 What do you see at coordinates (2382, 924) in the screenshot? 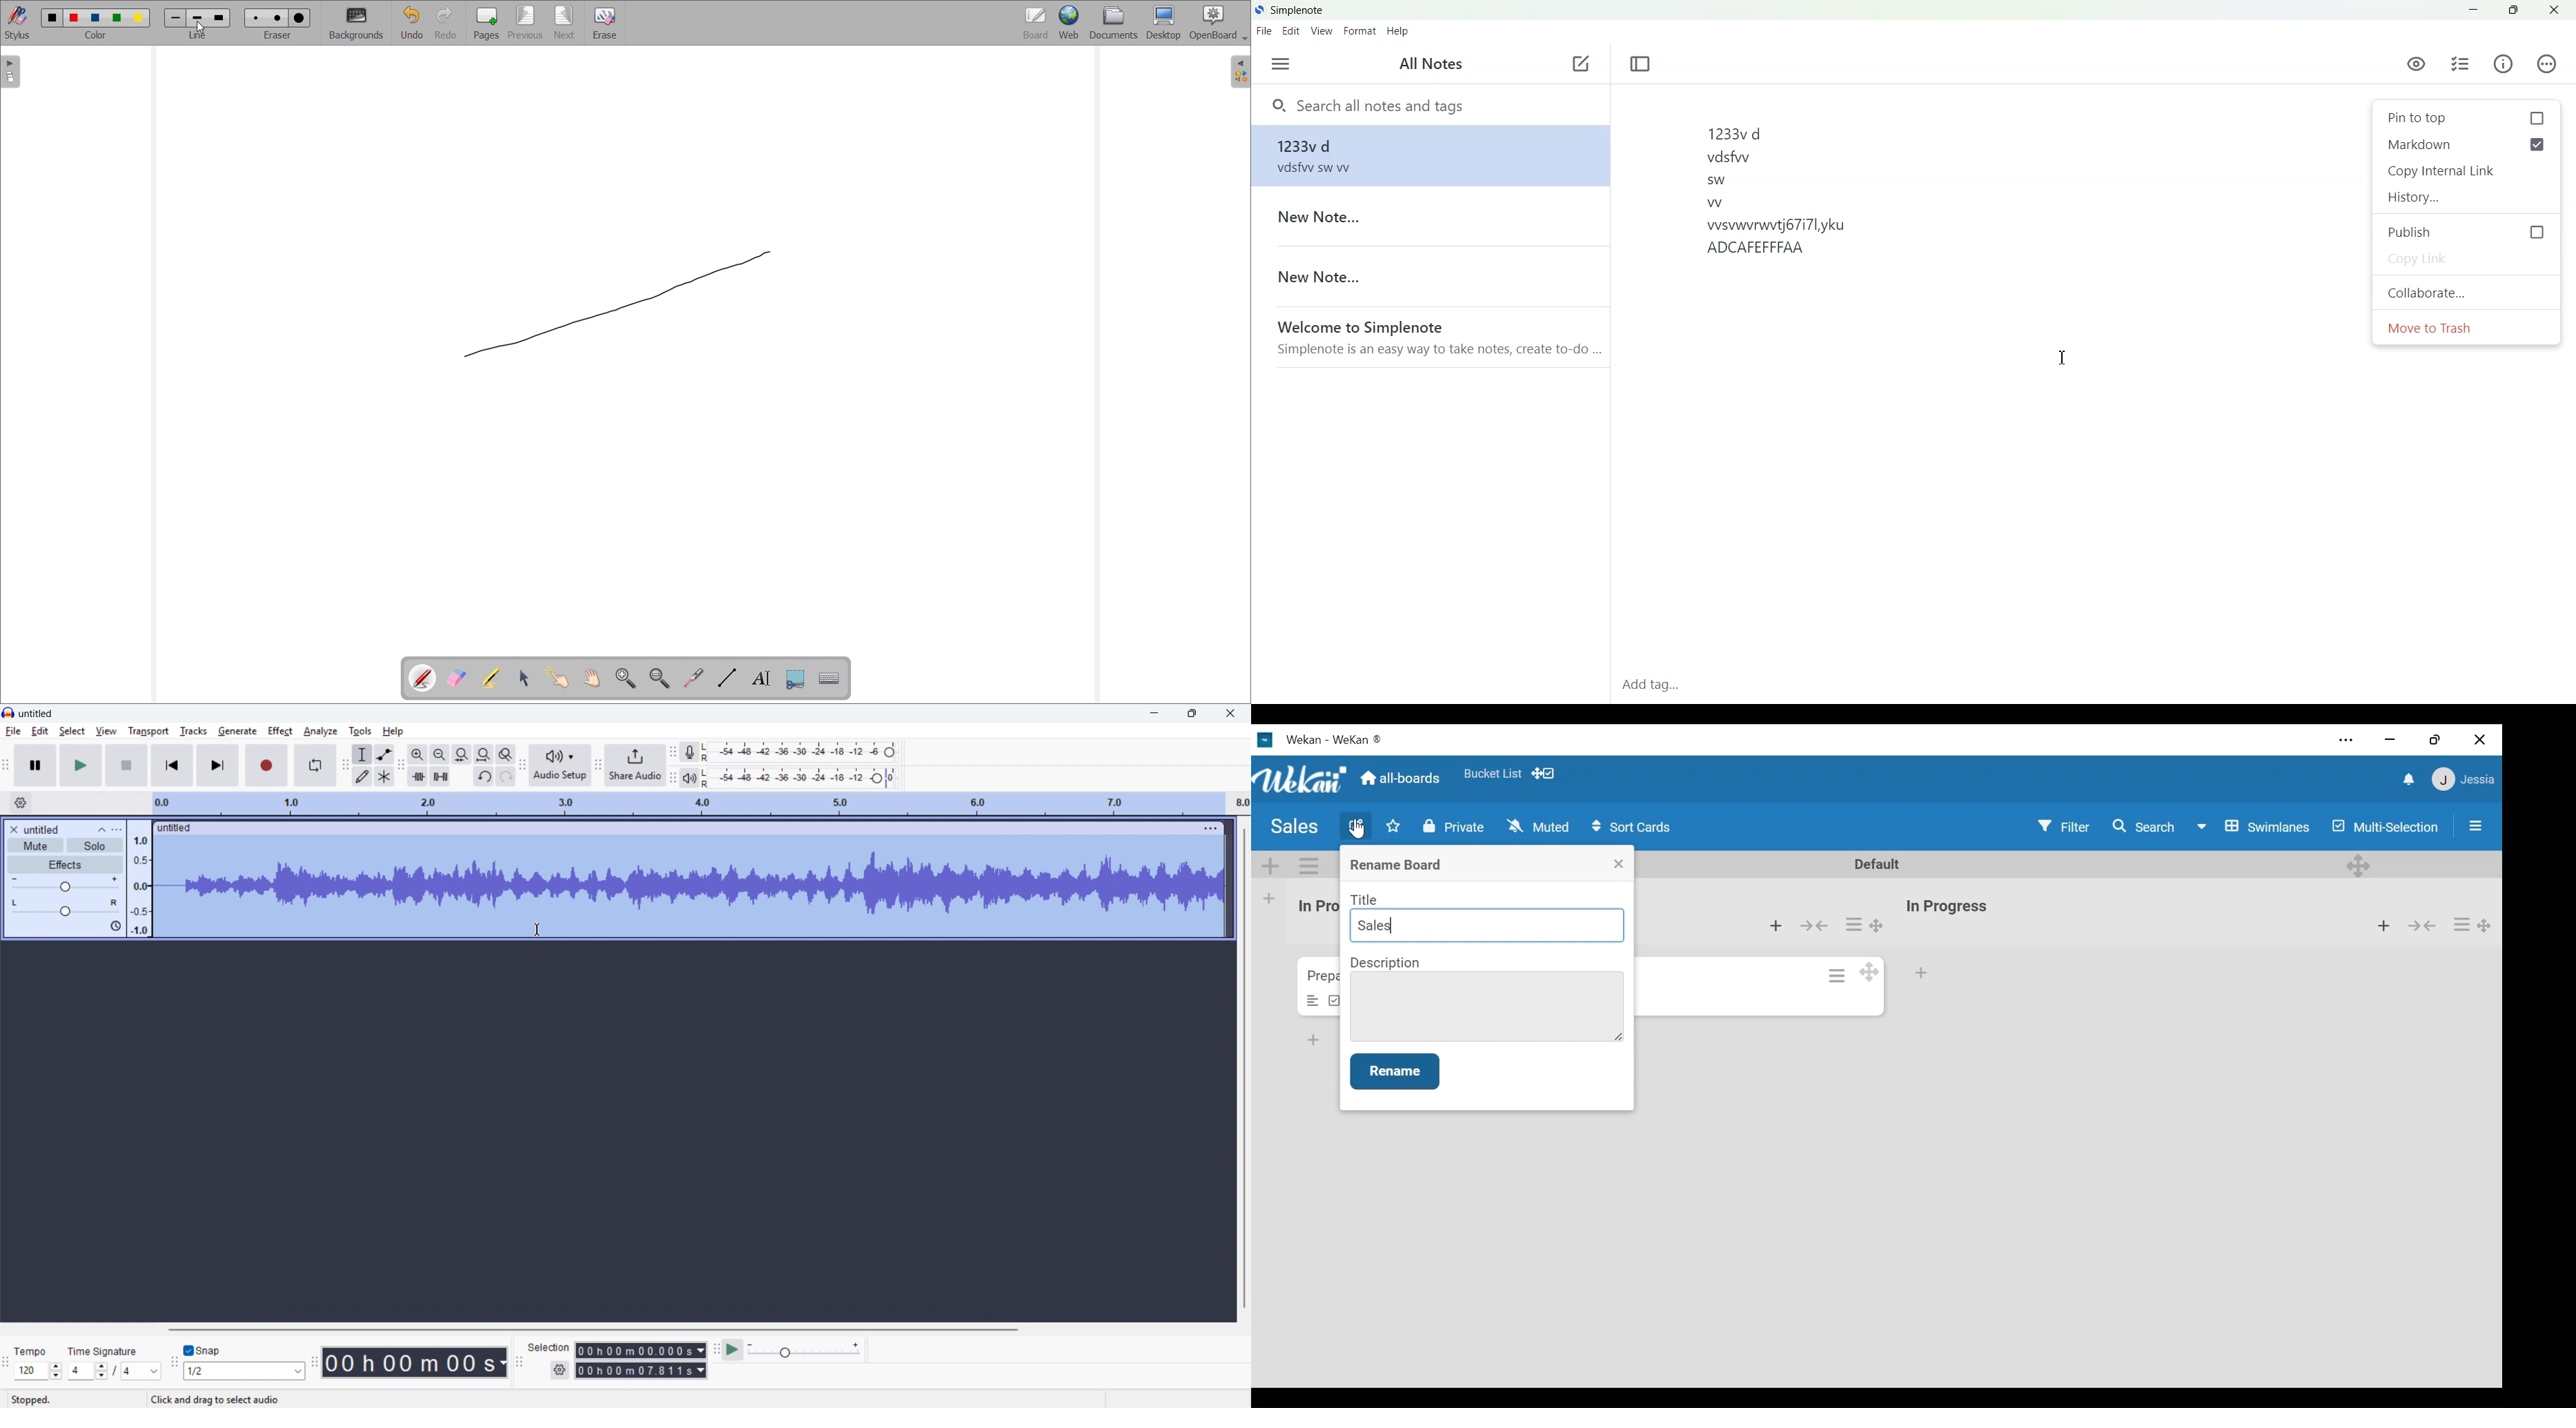
I see `Add card to the top of the list` at bounding box center [2382, 924].